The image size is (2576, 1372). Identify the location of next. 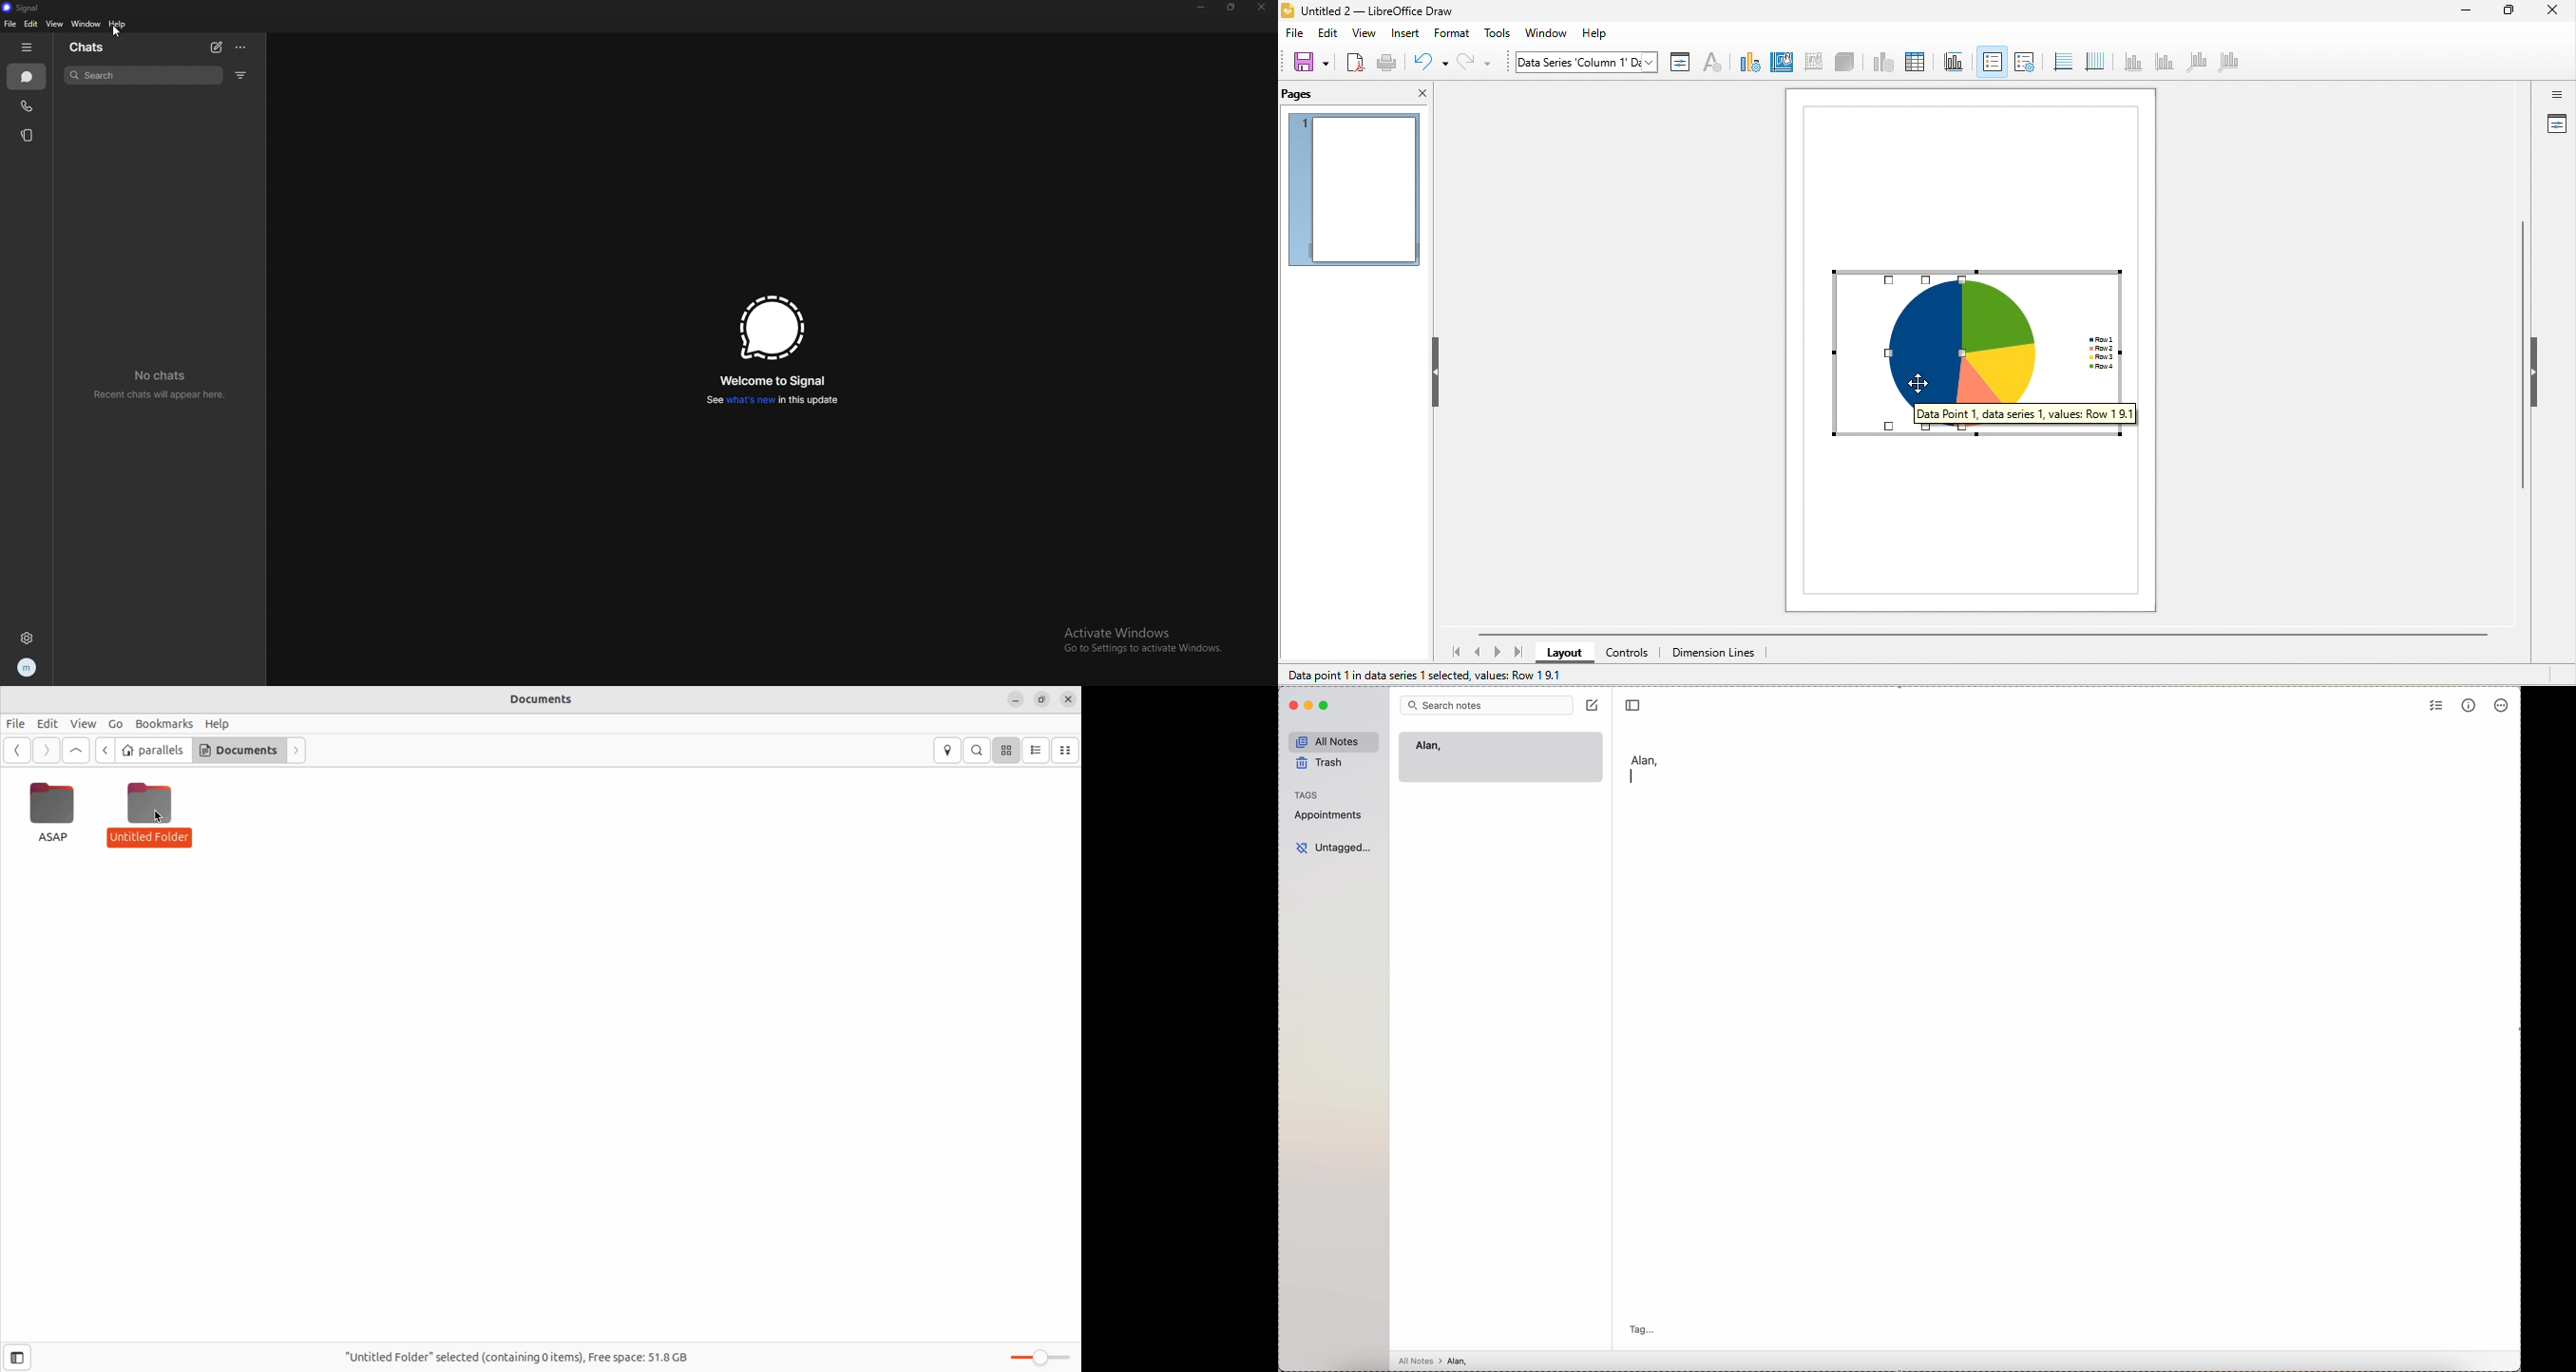
(1498, 653).